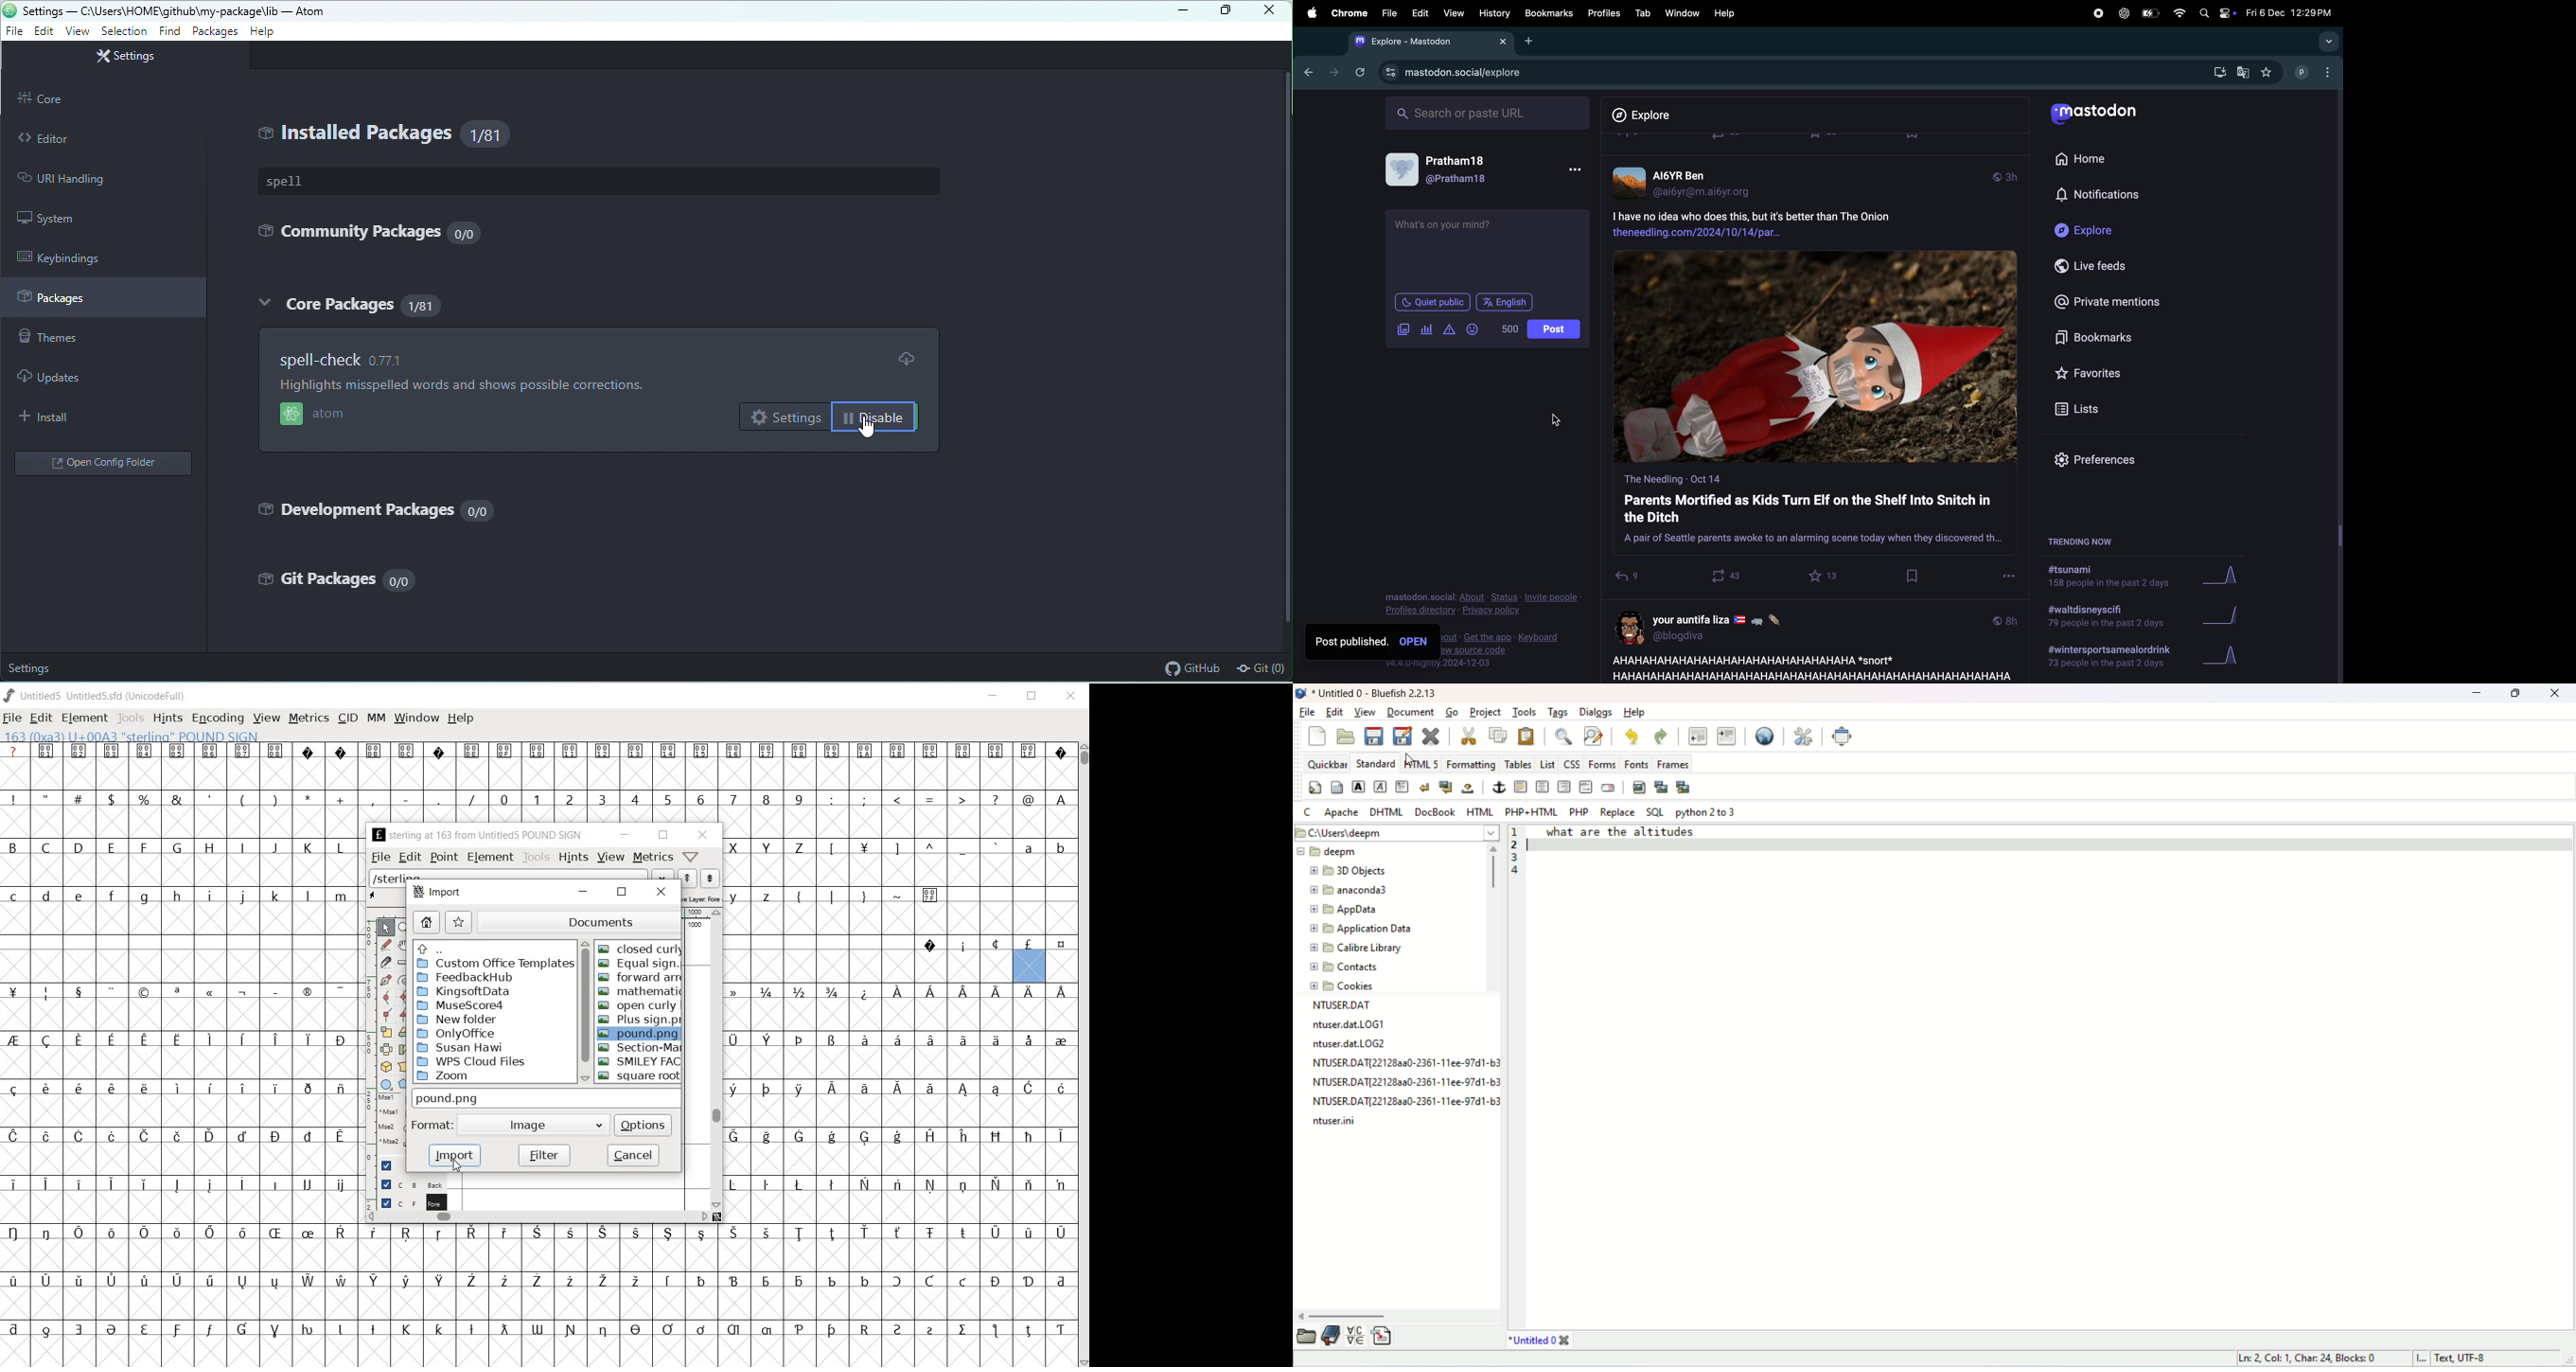 Image resolution: width=2576 pixels, height=1372 pixels. Describe the element at coordinates (406, 928) in the screenshot. I see `zoom` at that location.